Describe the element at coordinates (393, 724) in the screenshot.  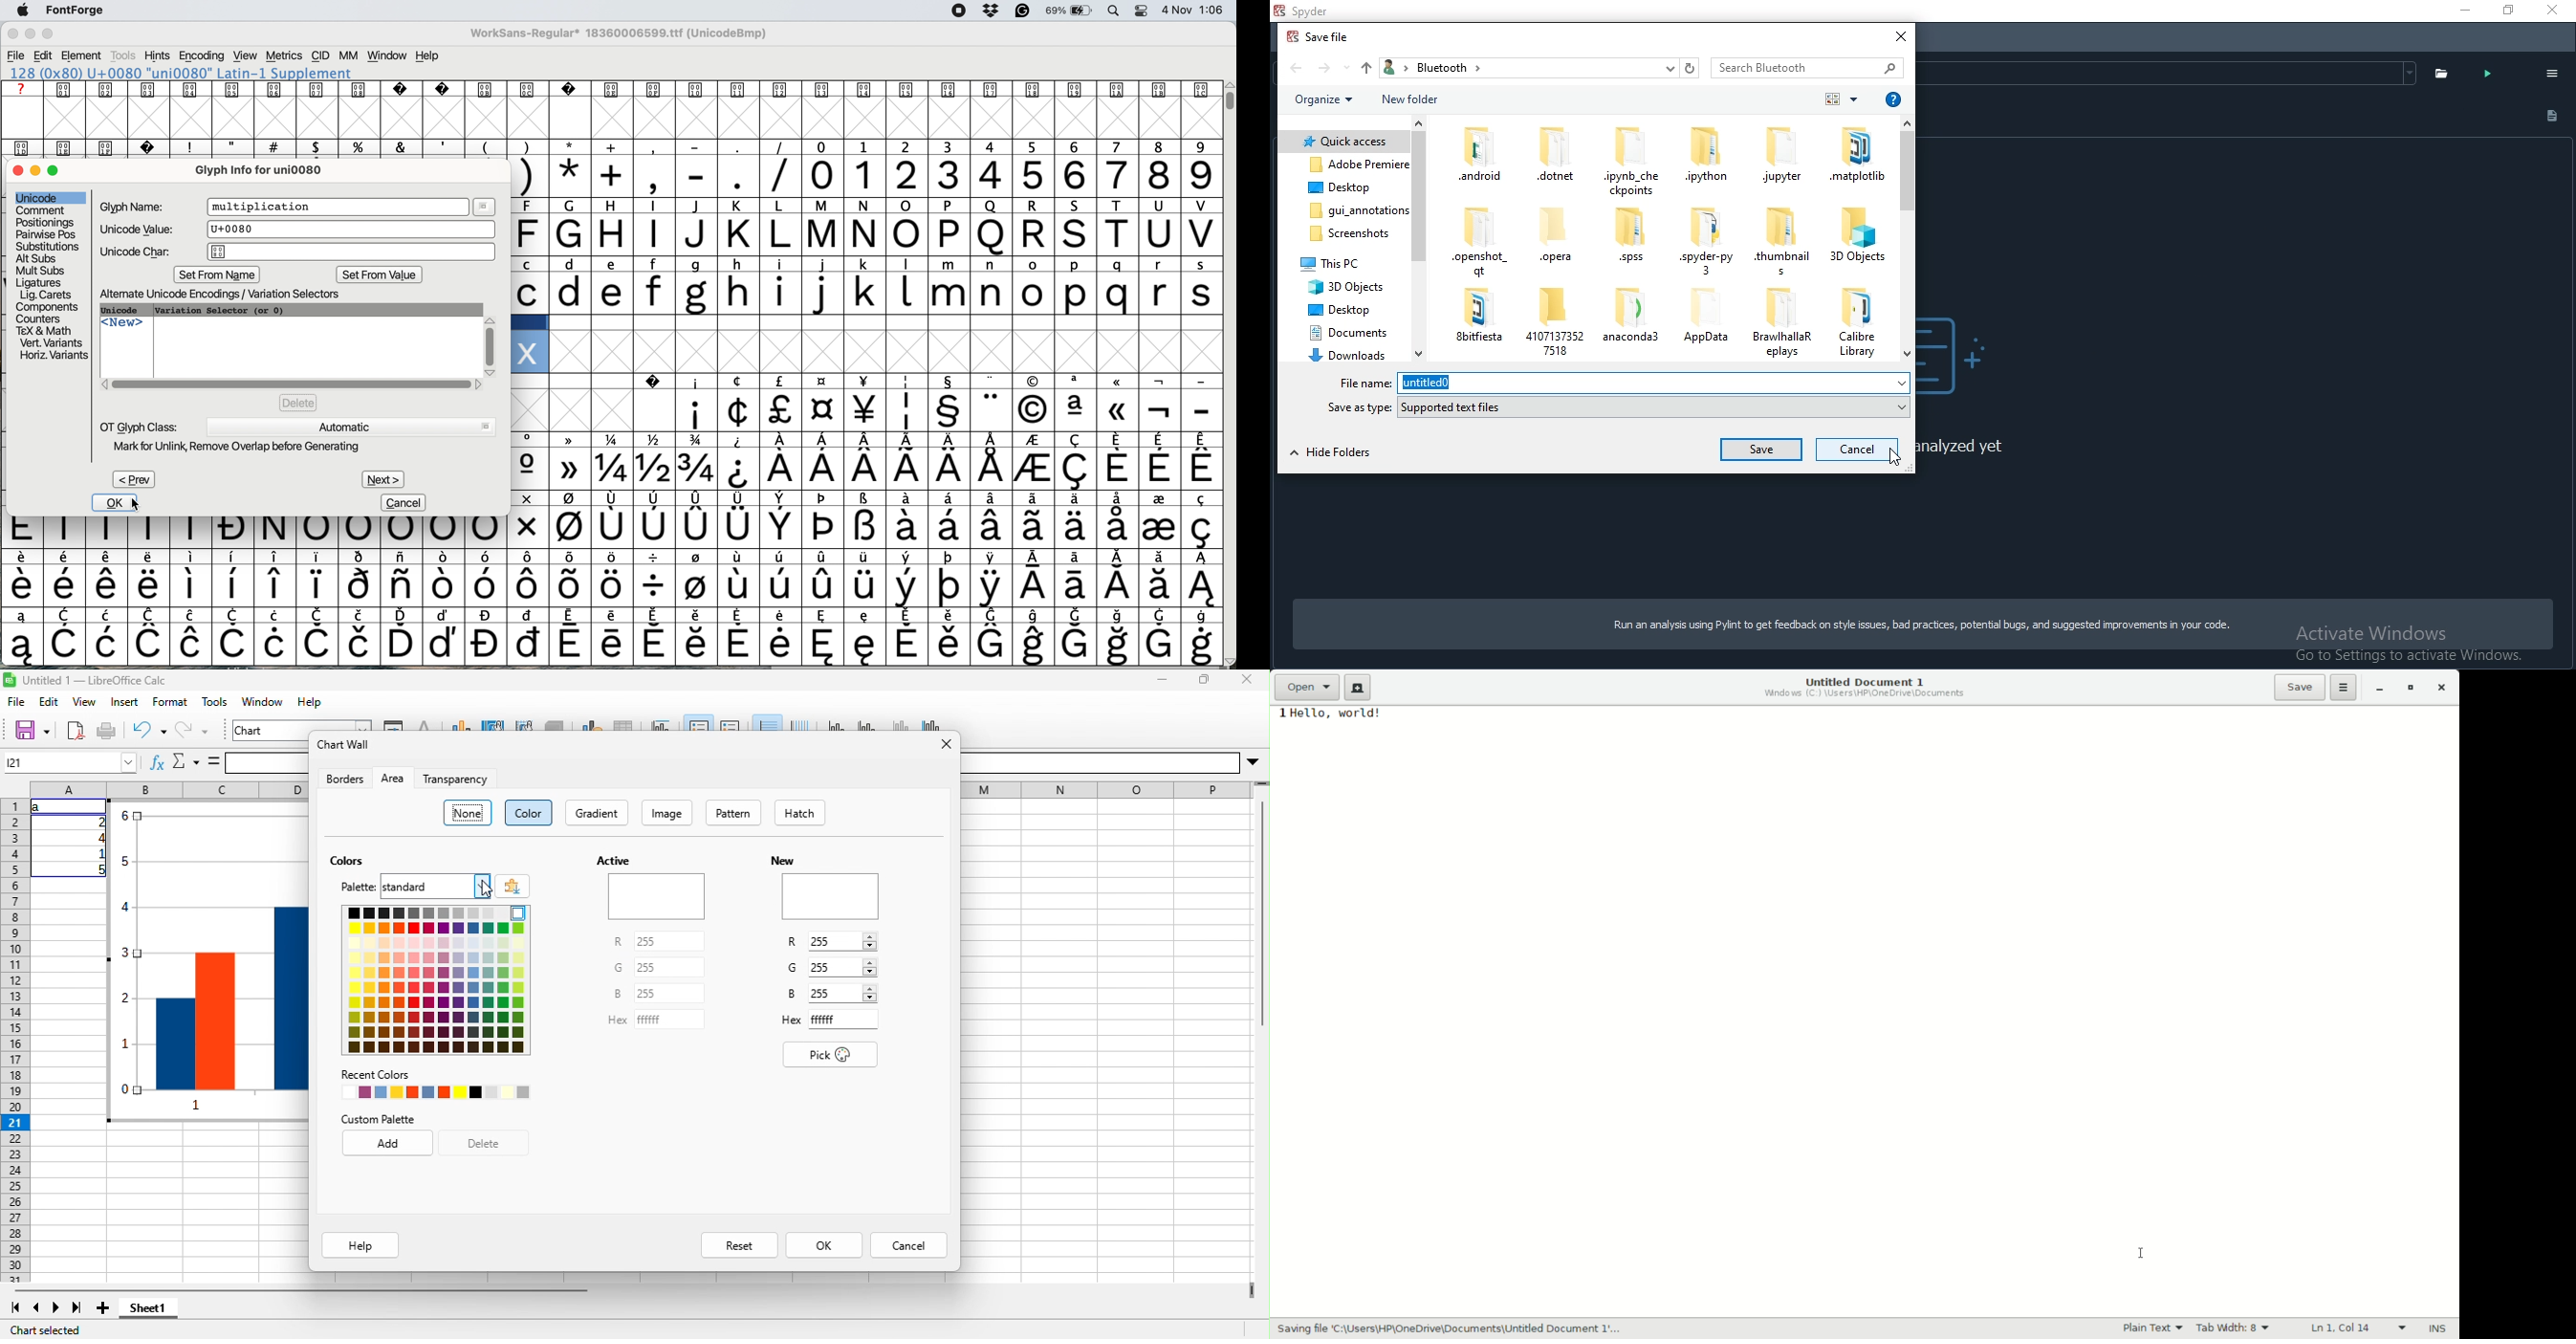
I see `format selection` at that location.